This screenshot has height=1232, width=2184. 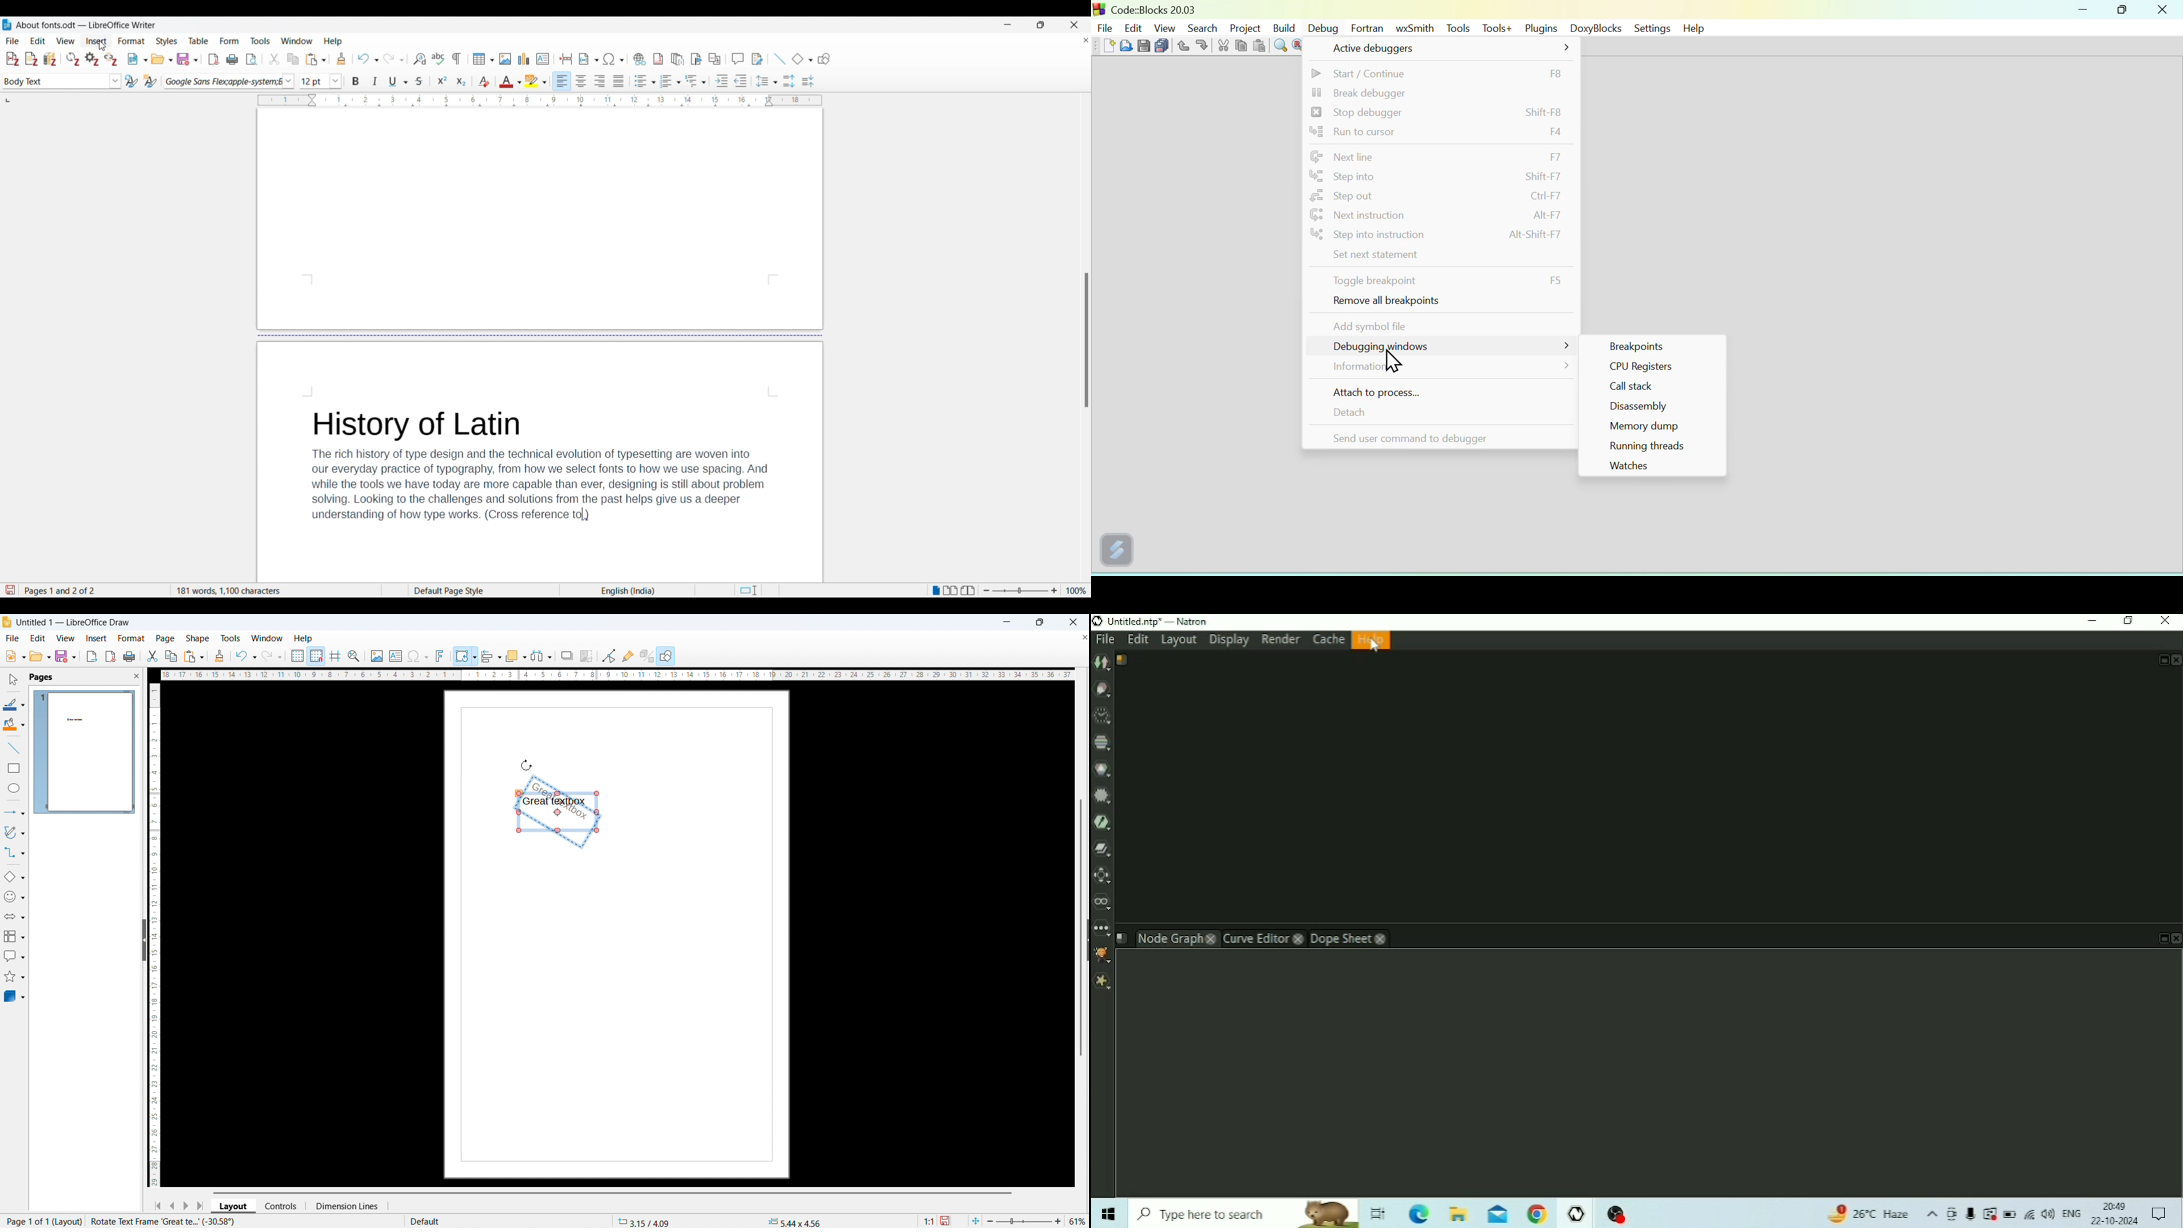 What do you see at coordinates (14, 916) in the screenshot?
I see `block arrows` at bounding box center [14, 916].